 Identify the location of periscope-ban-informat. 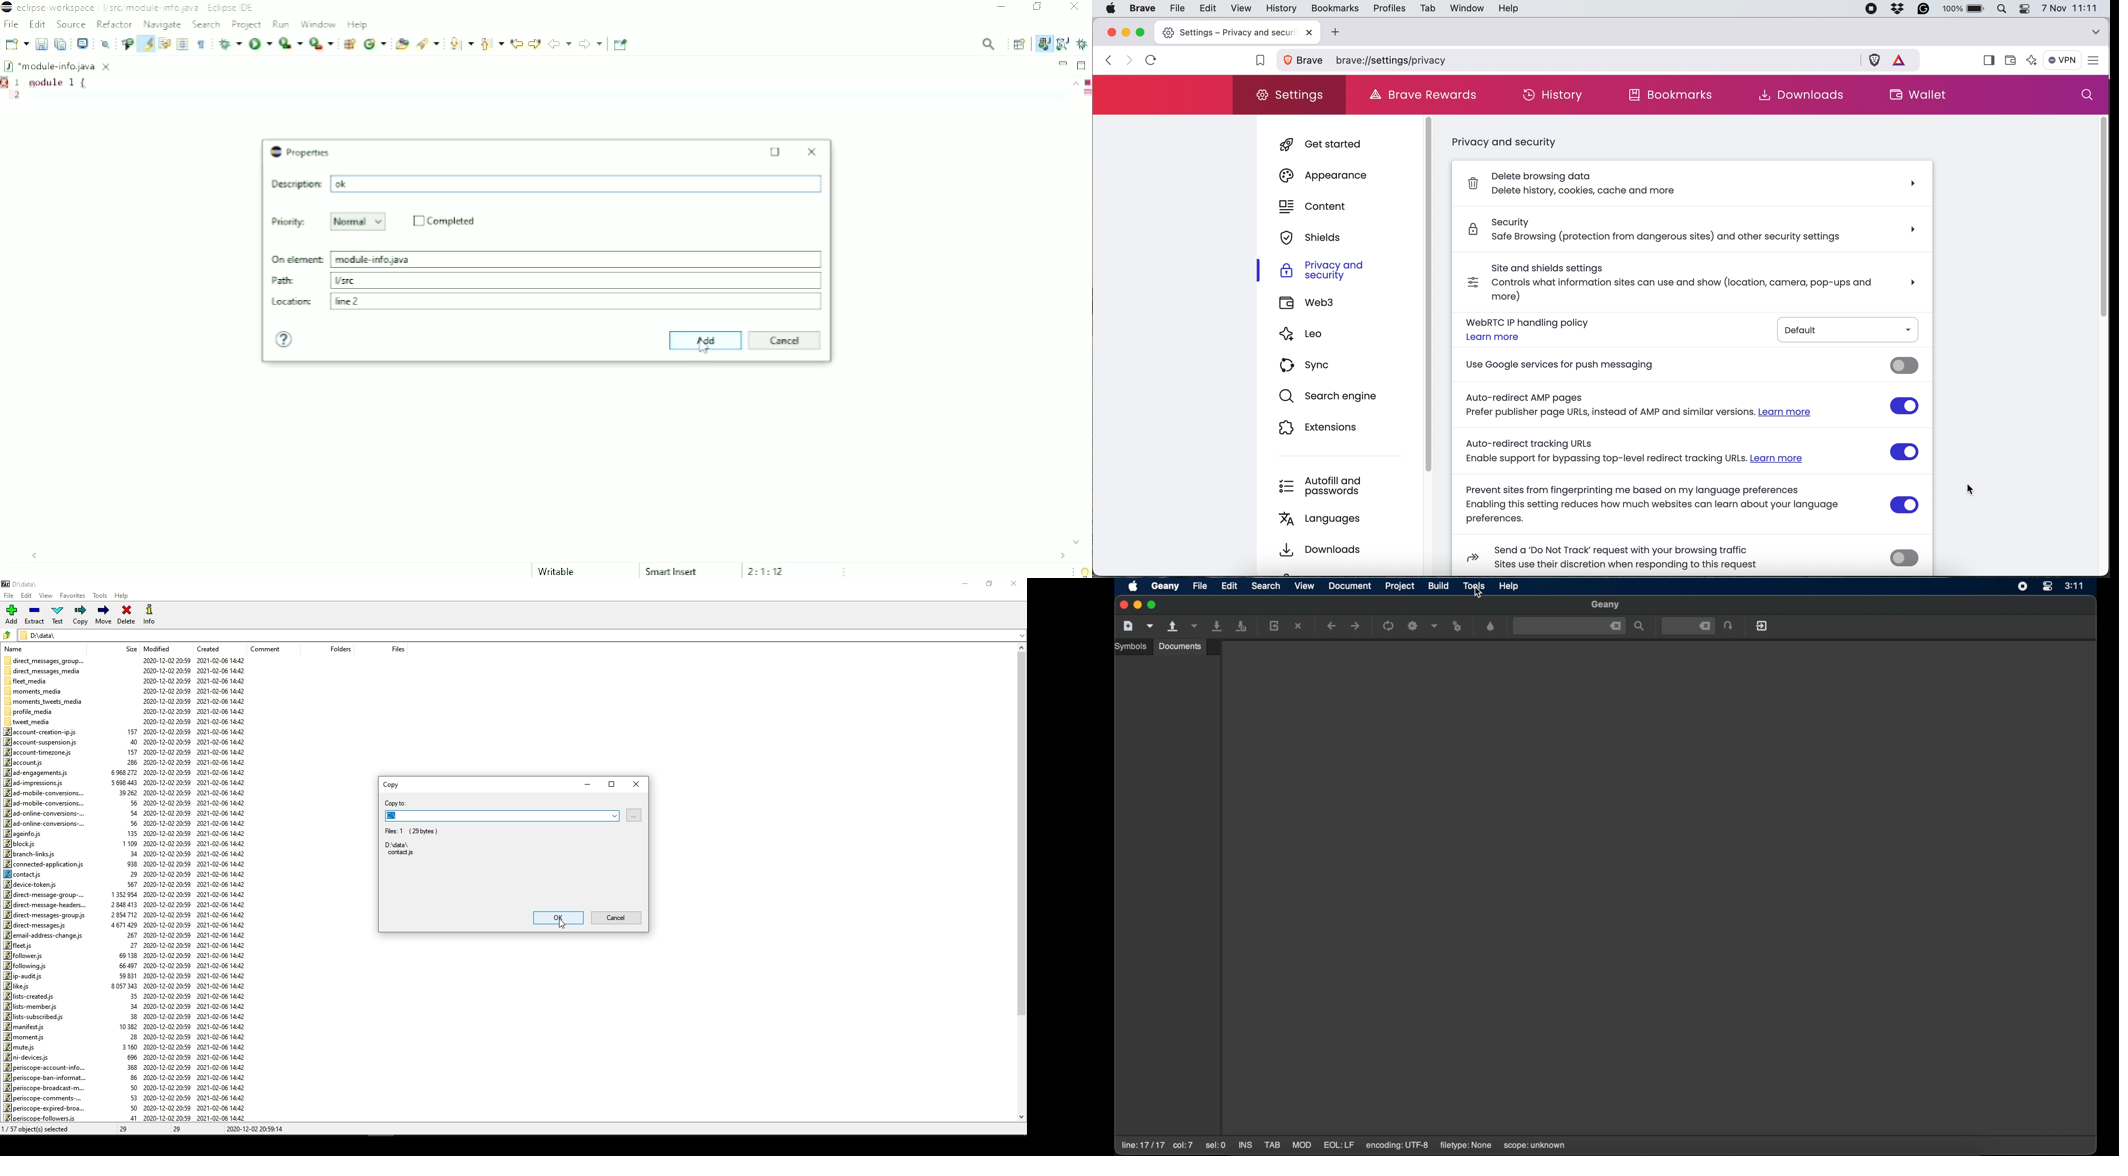
(49, 1077).